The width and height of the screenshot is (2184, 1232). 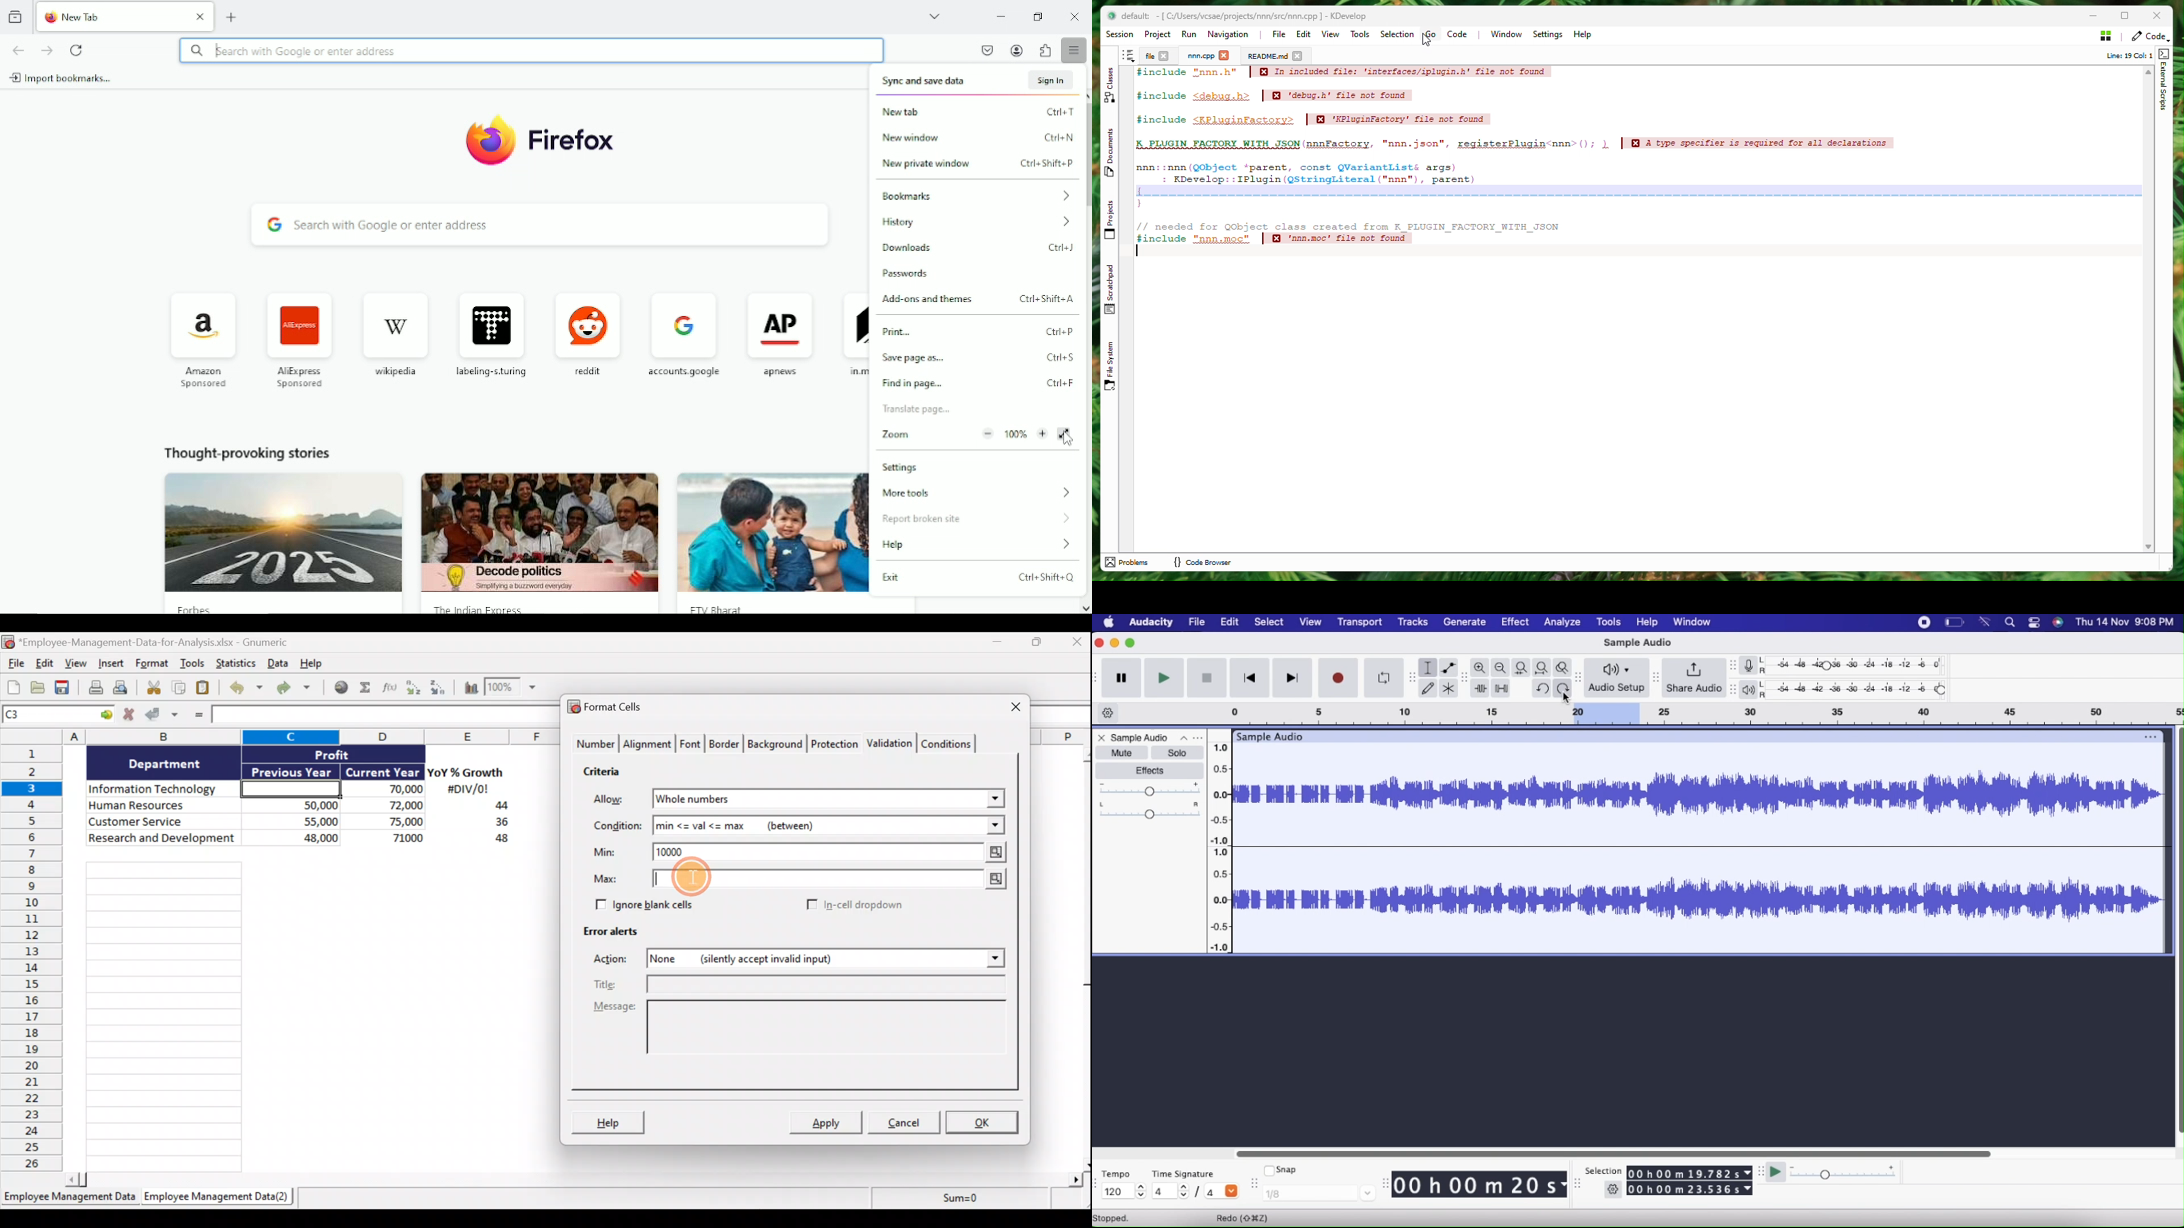 What do you see at coordinates (978, 544) in the screenshot?
I see `help` at bounding box center [978, 544].